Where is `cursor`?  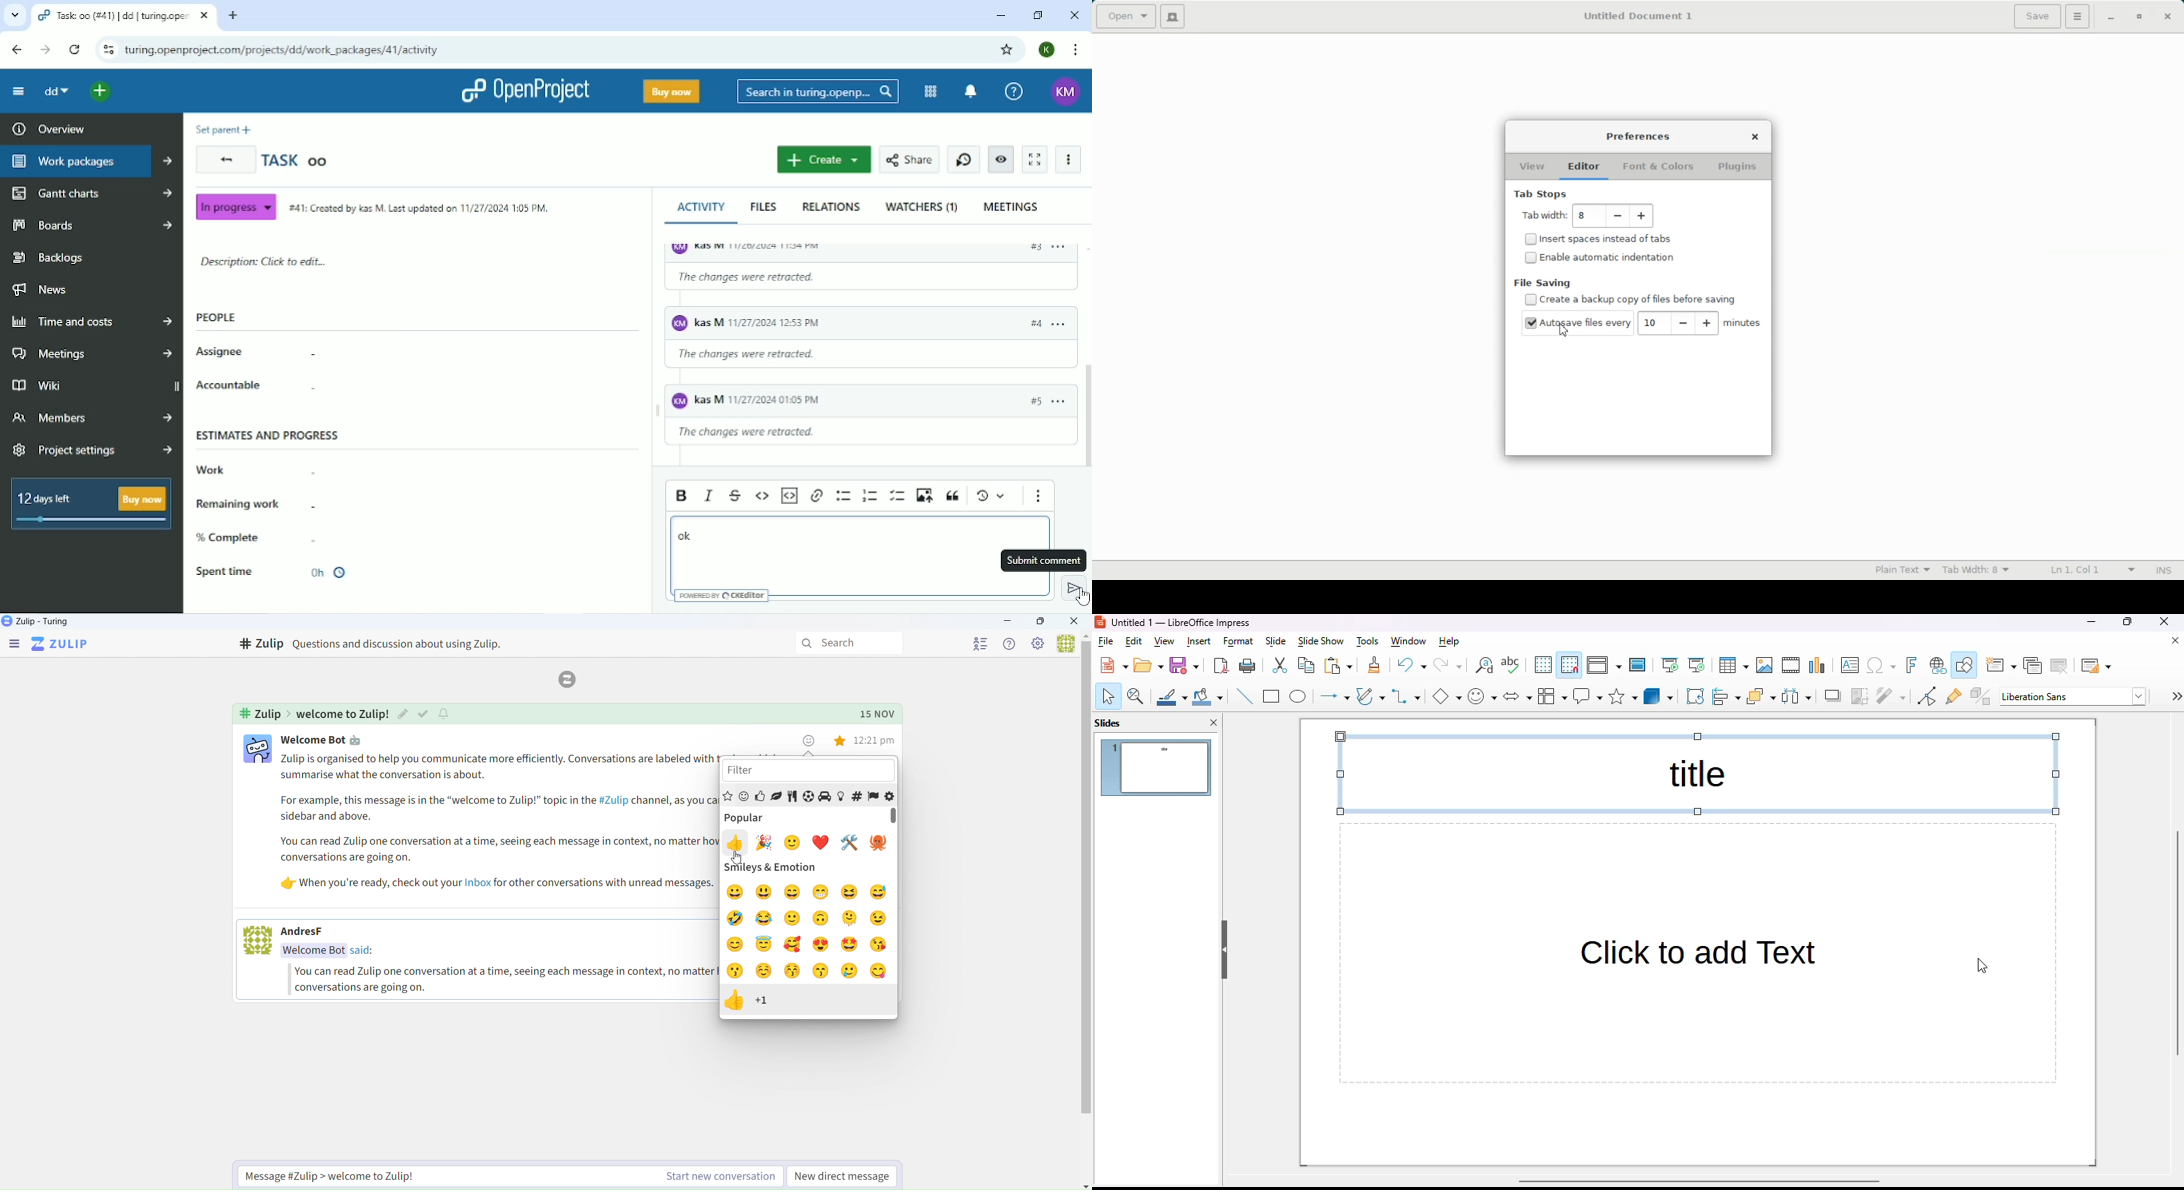 cursor is located at coordinates (743, 857).